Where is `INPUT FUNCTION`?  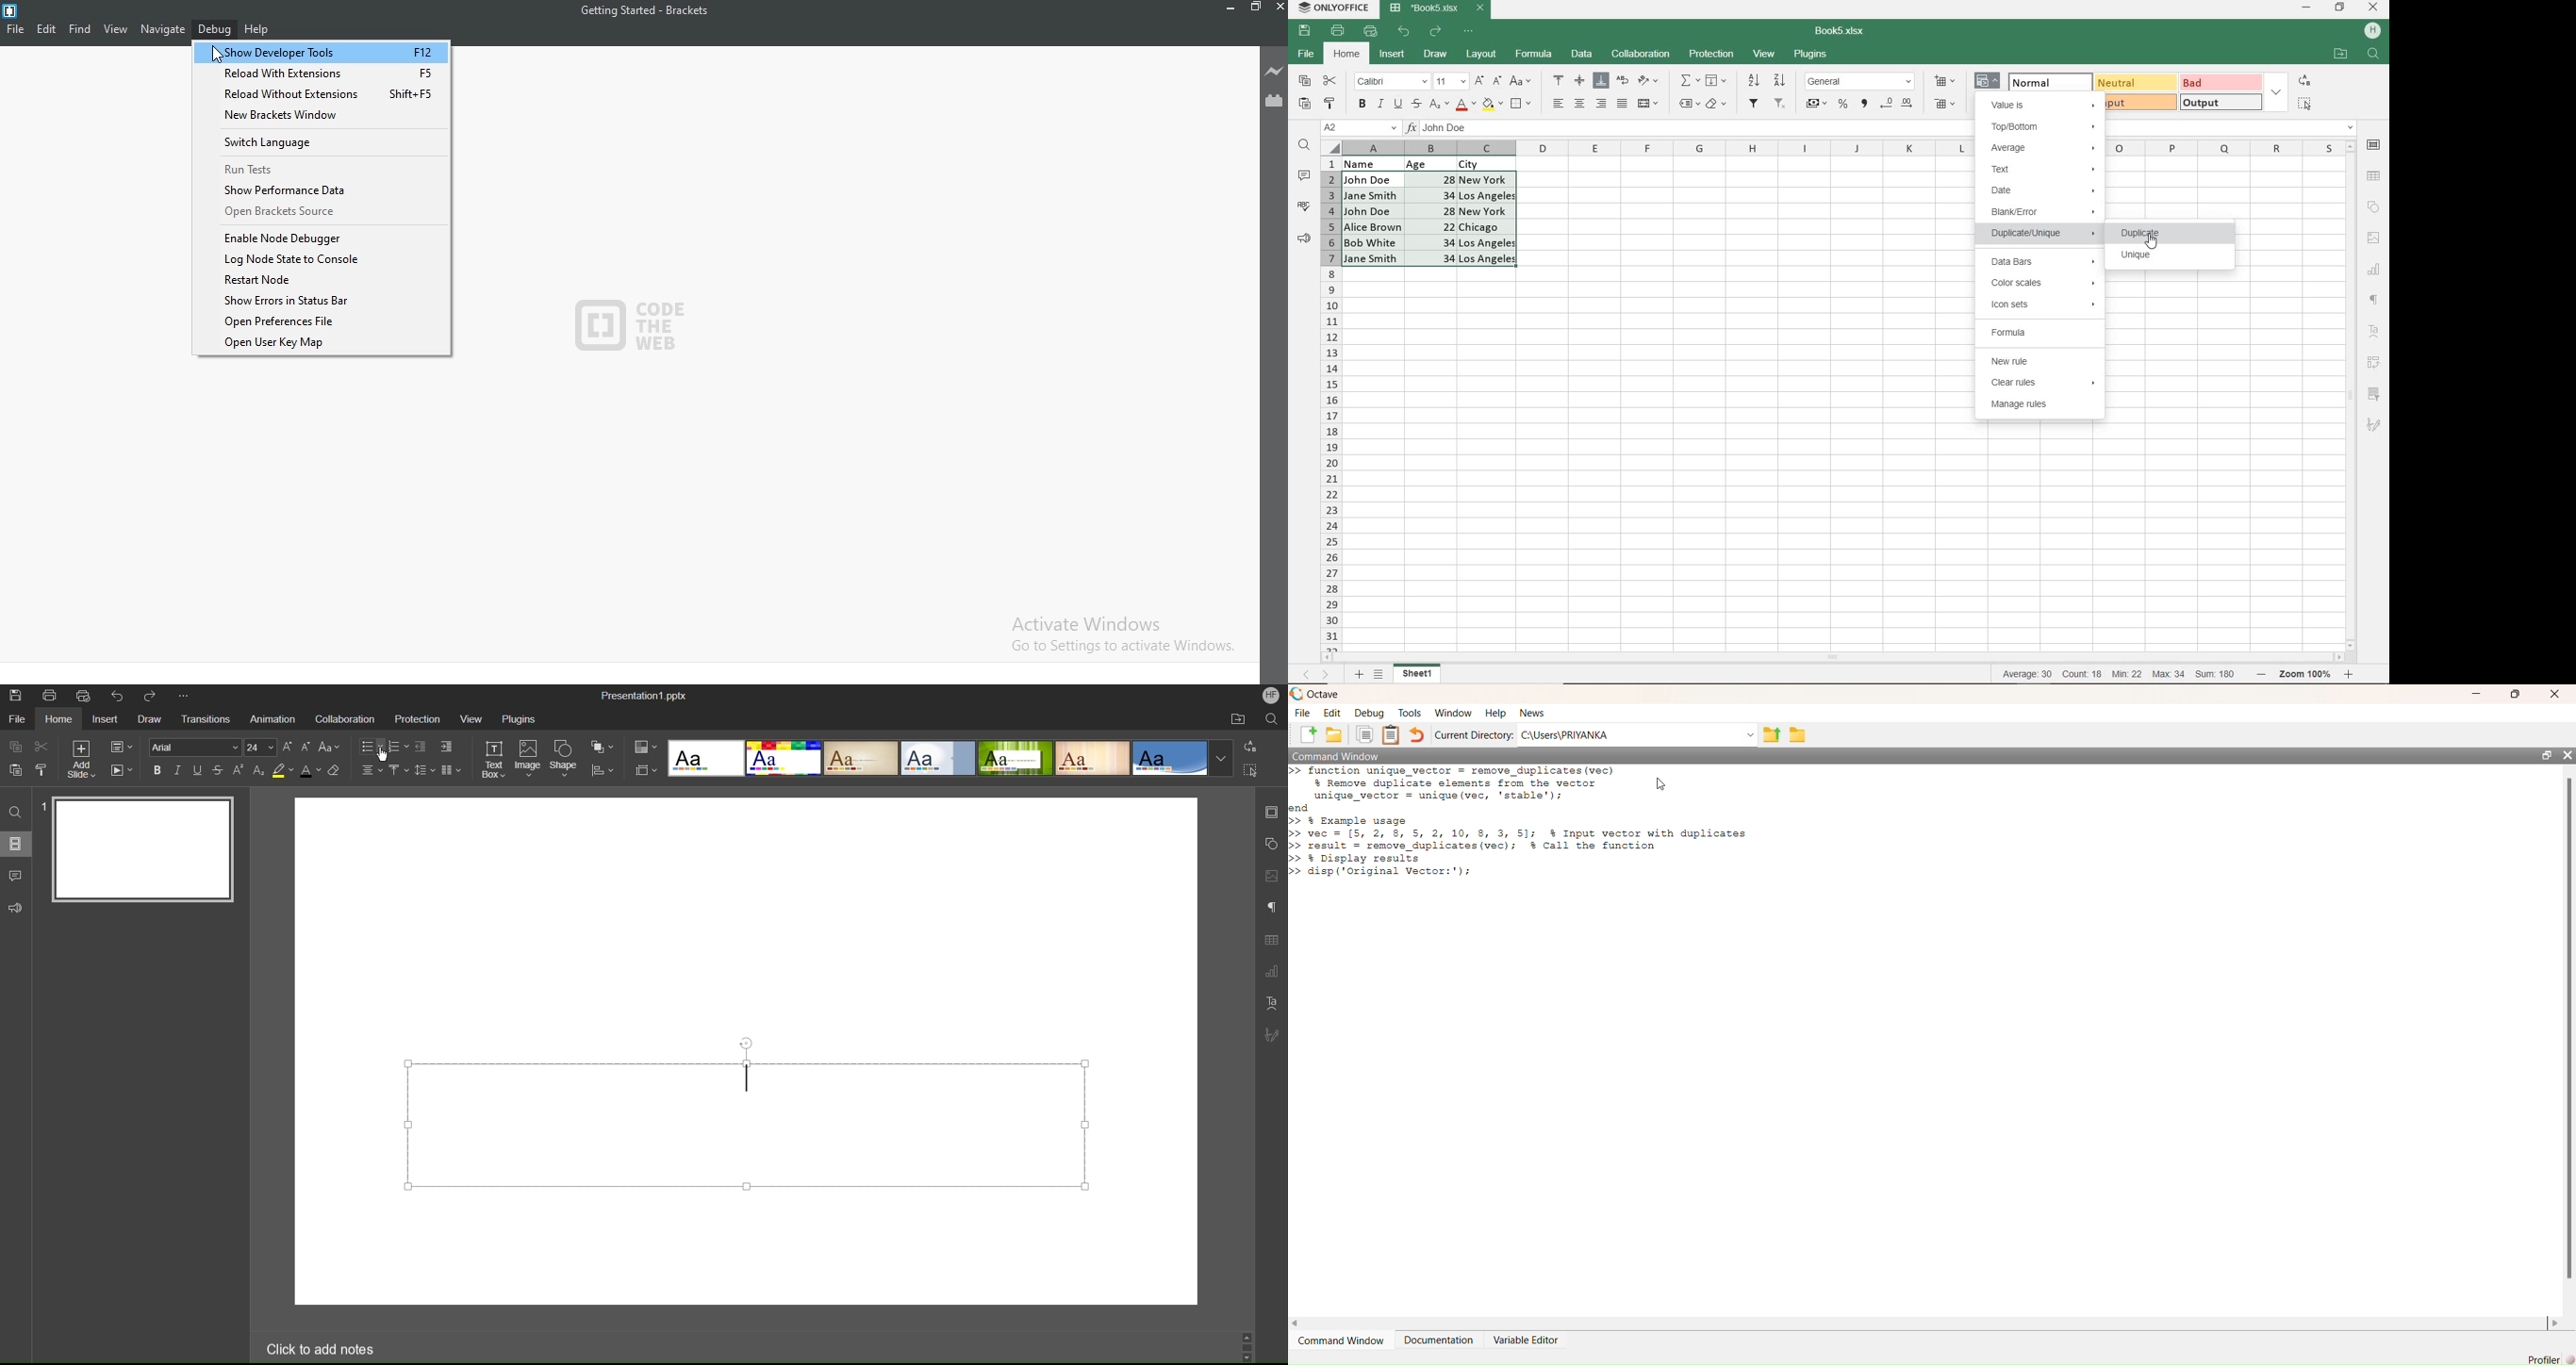 INPUT FUNCTION is located at coordinates (1690, 130).